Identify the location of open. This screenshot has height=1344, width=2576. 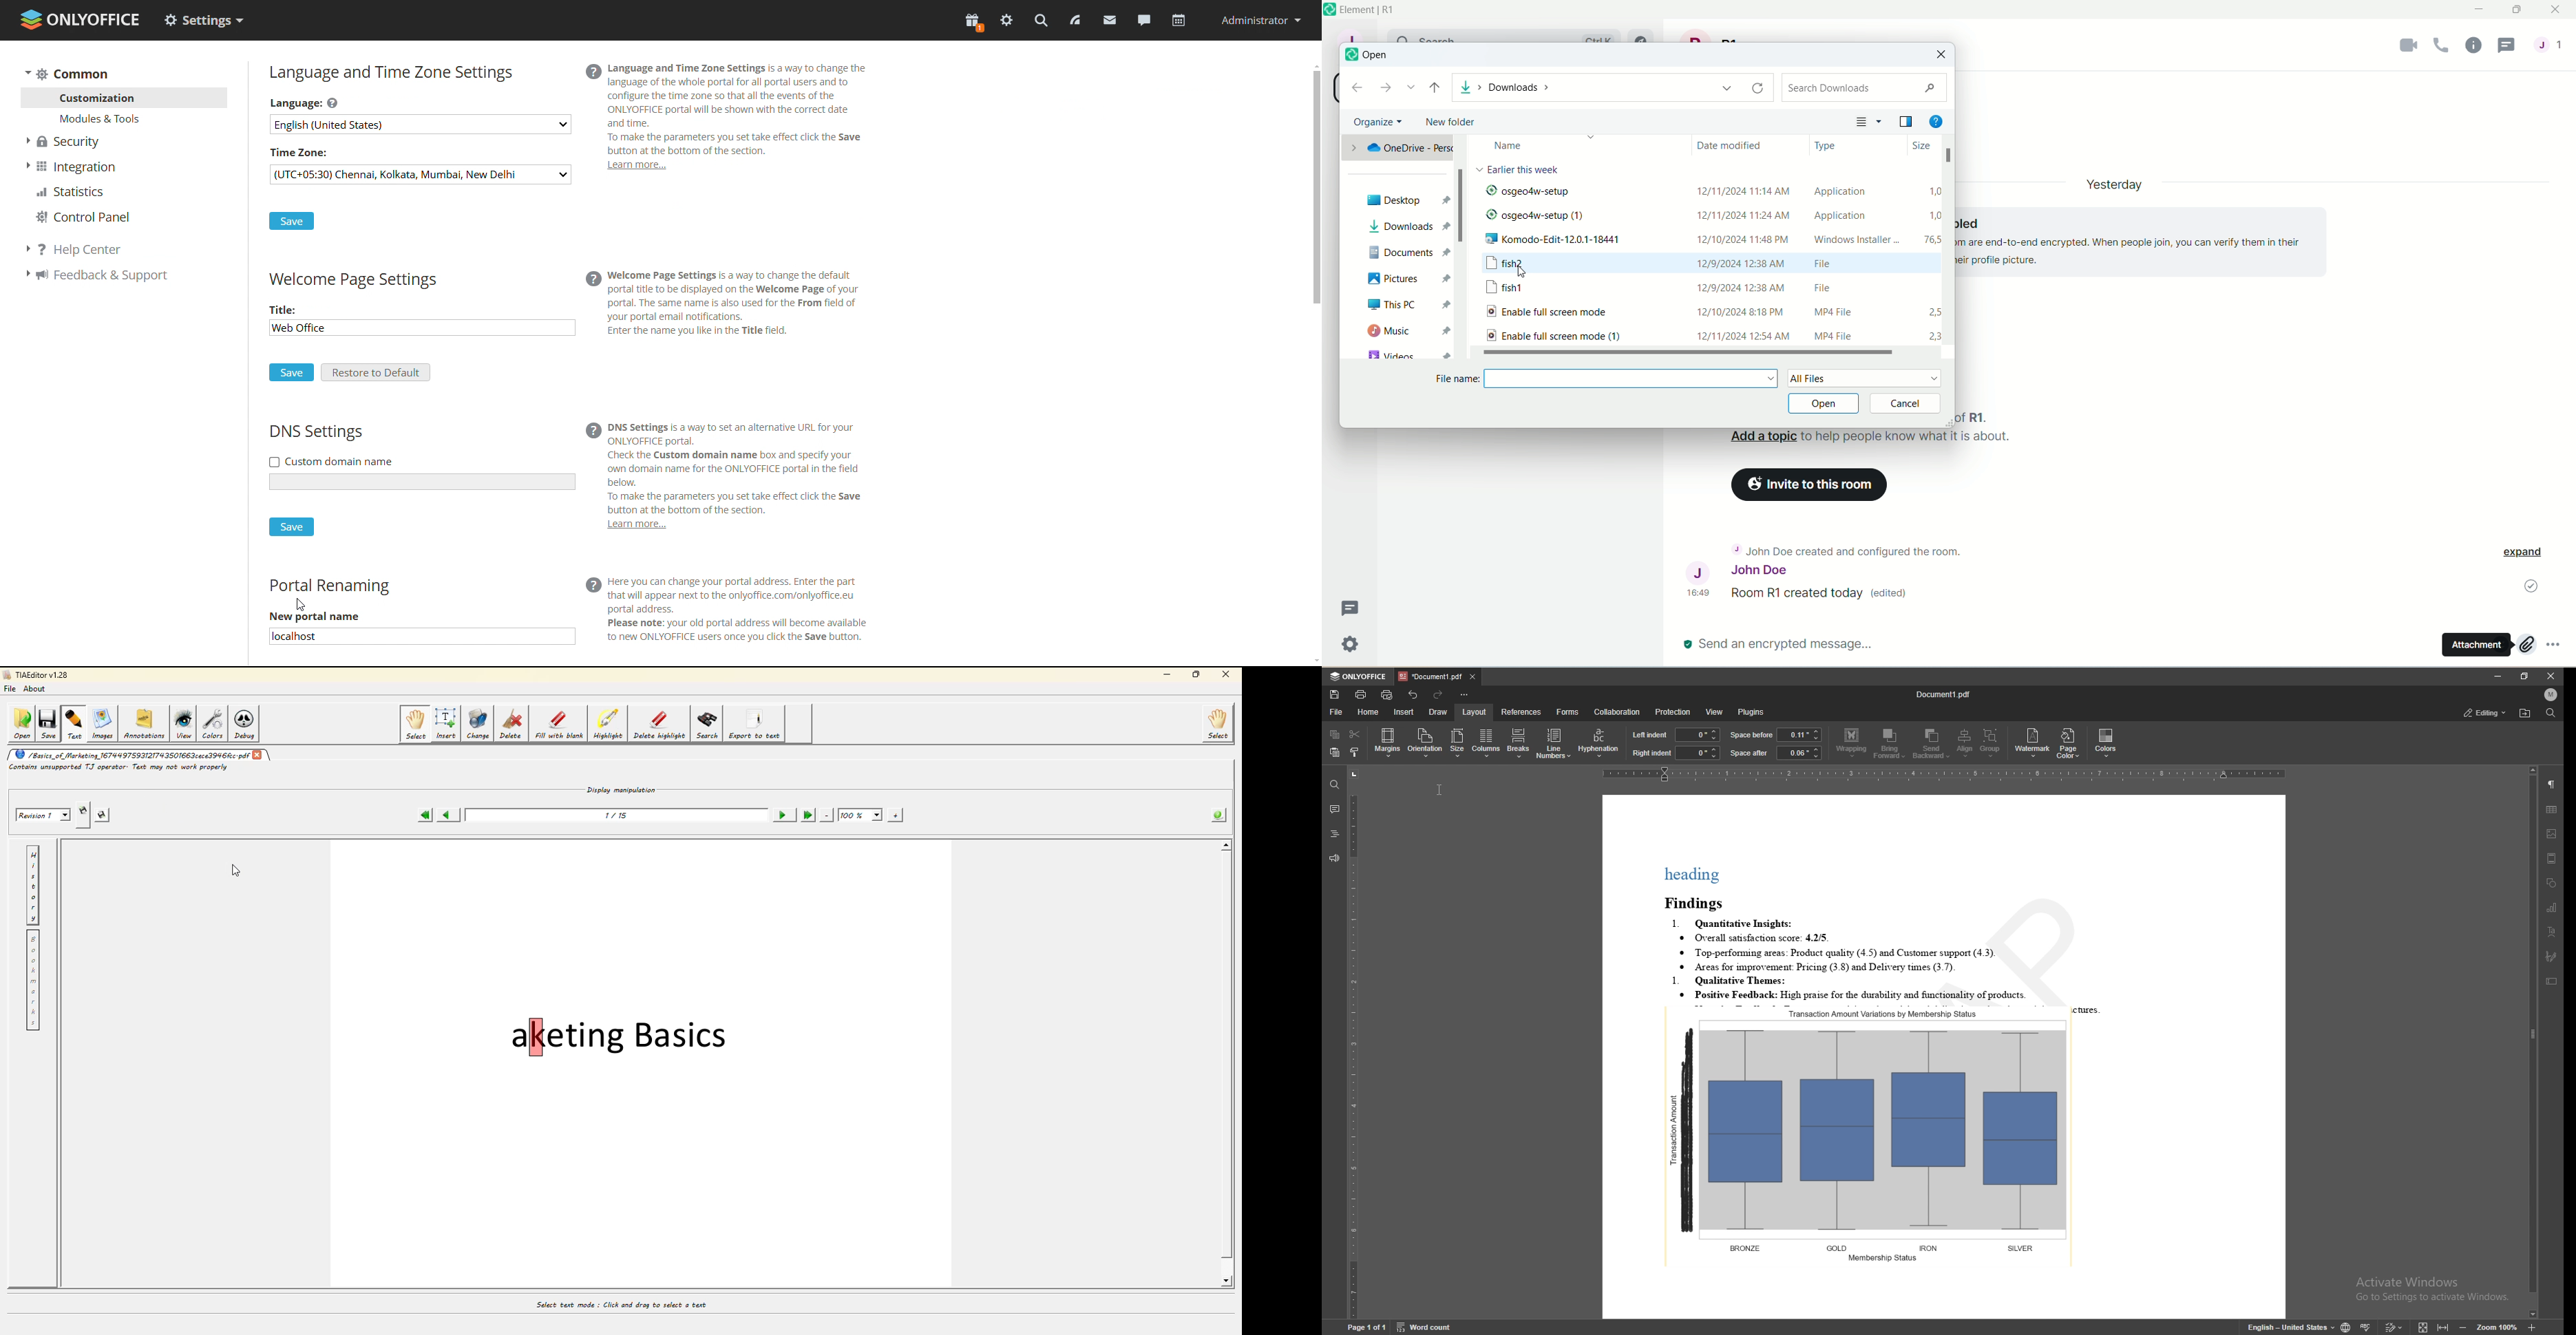
(1375, 56).